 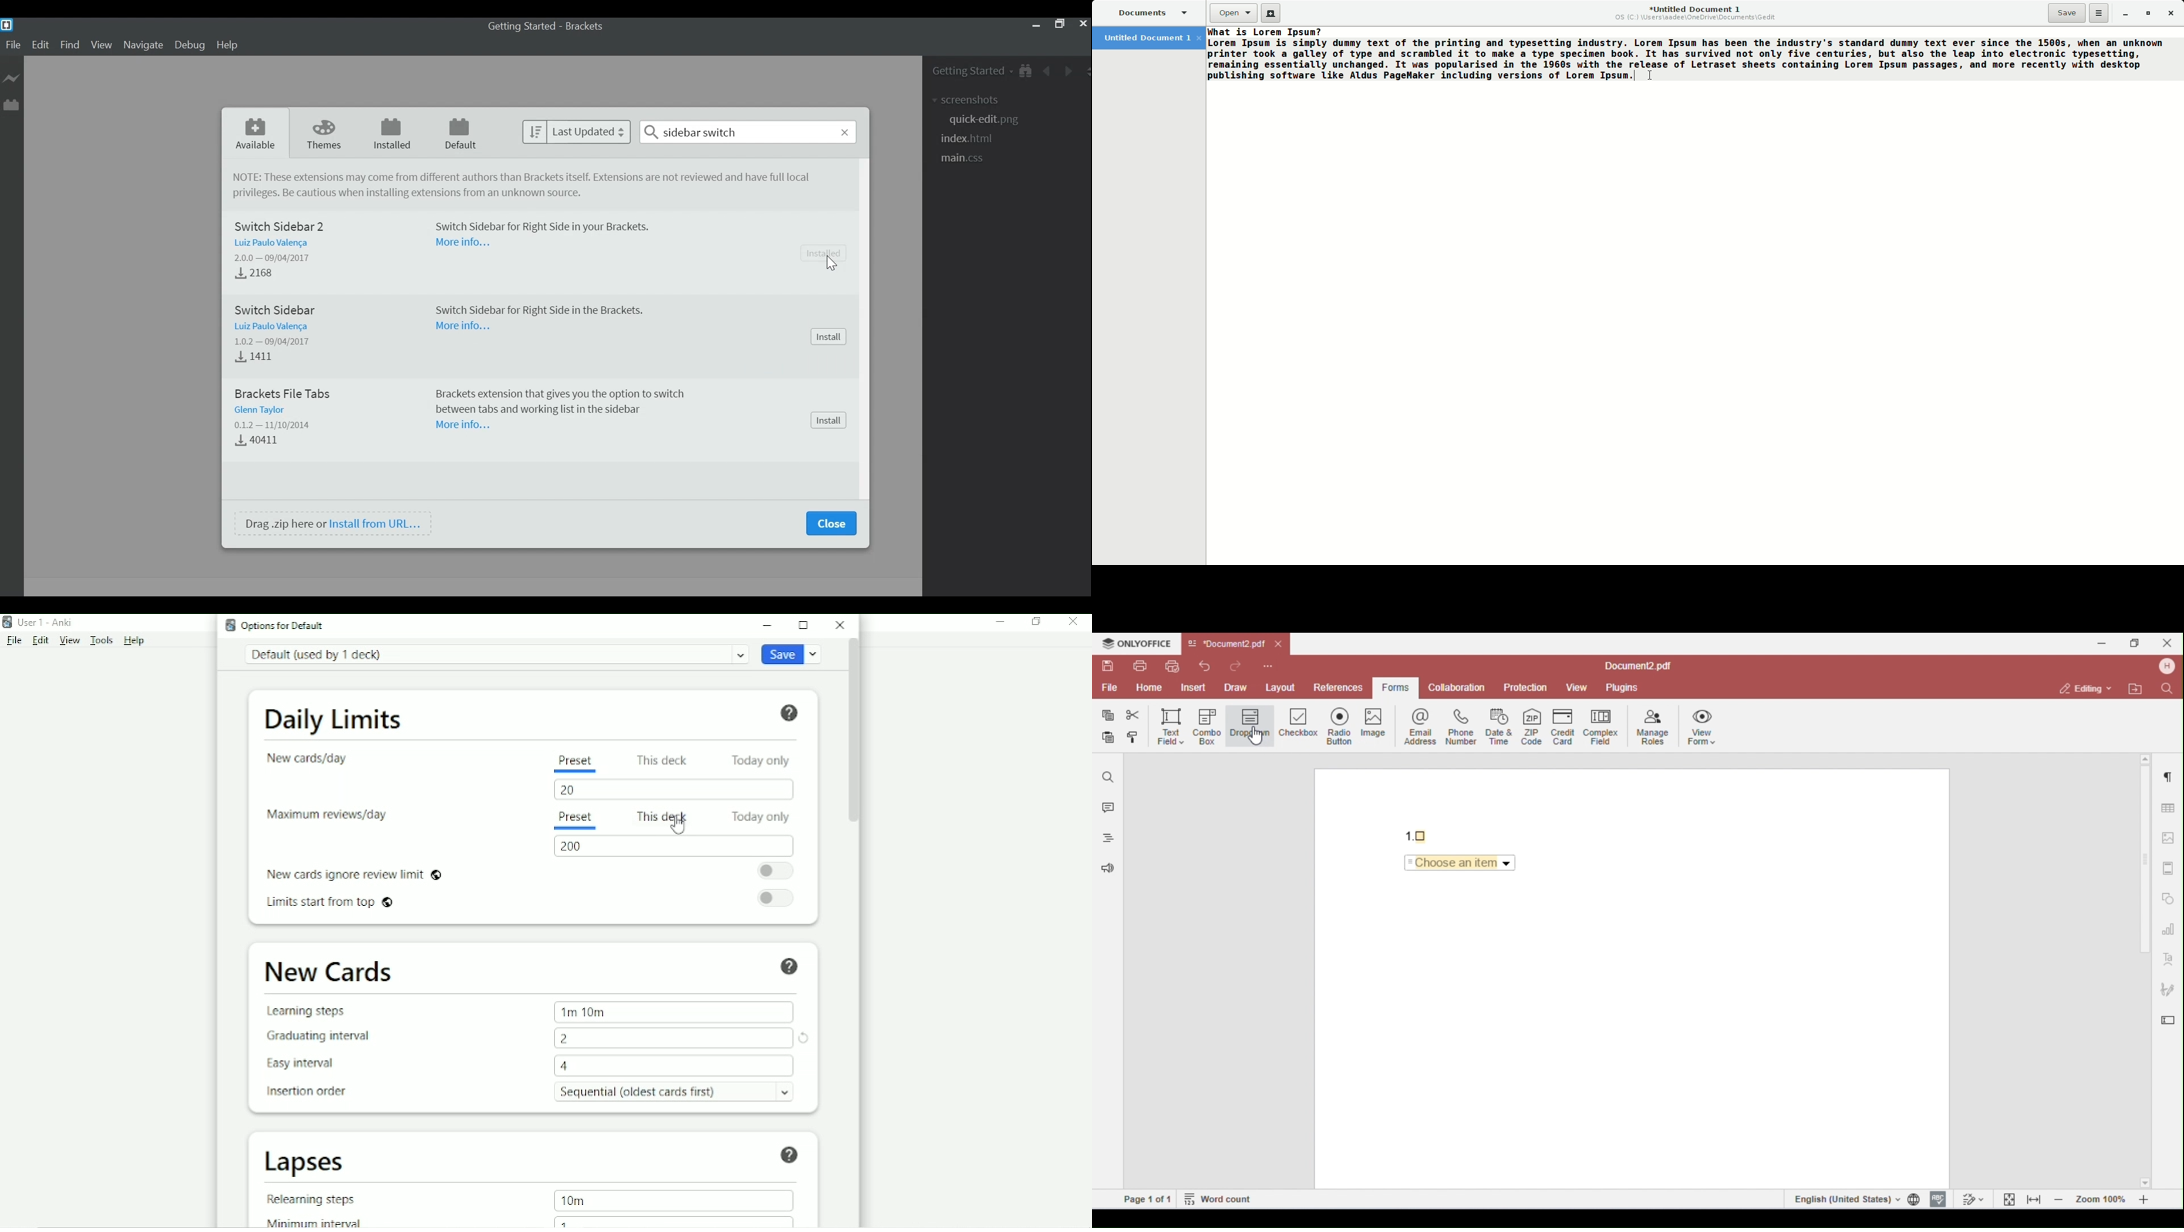 What do you see at coordinates (257, 134) in the screenshot?
I see `Available` at bounding box center [257, 134].